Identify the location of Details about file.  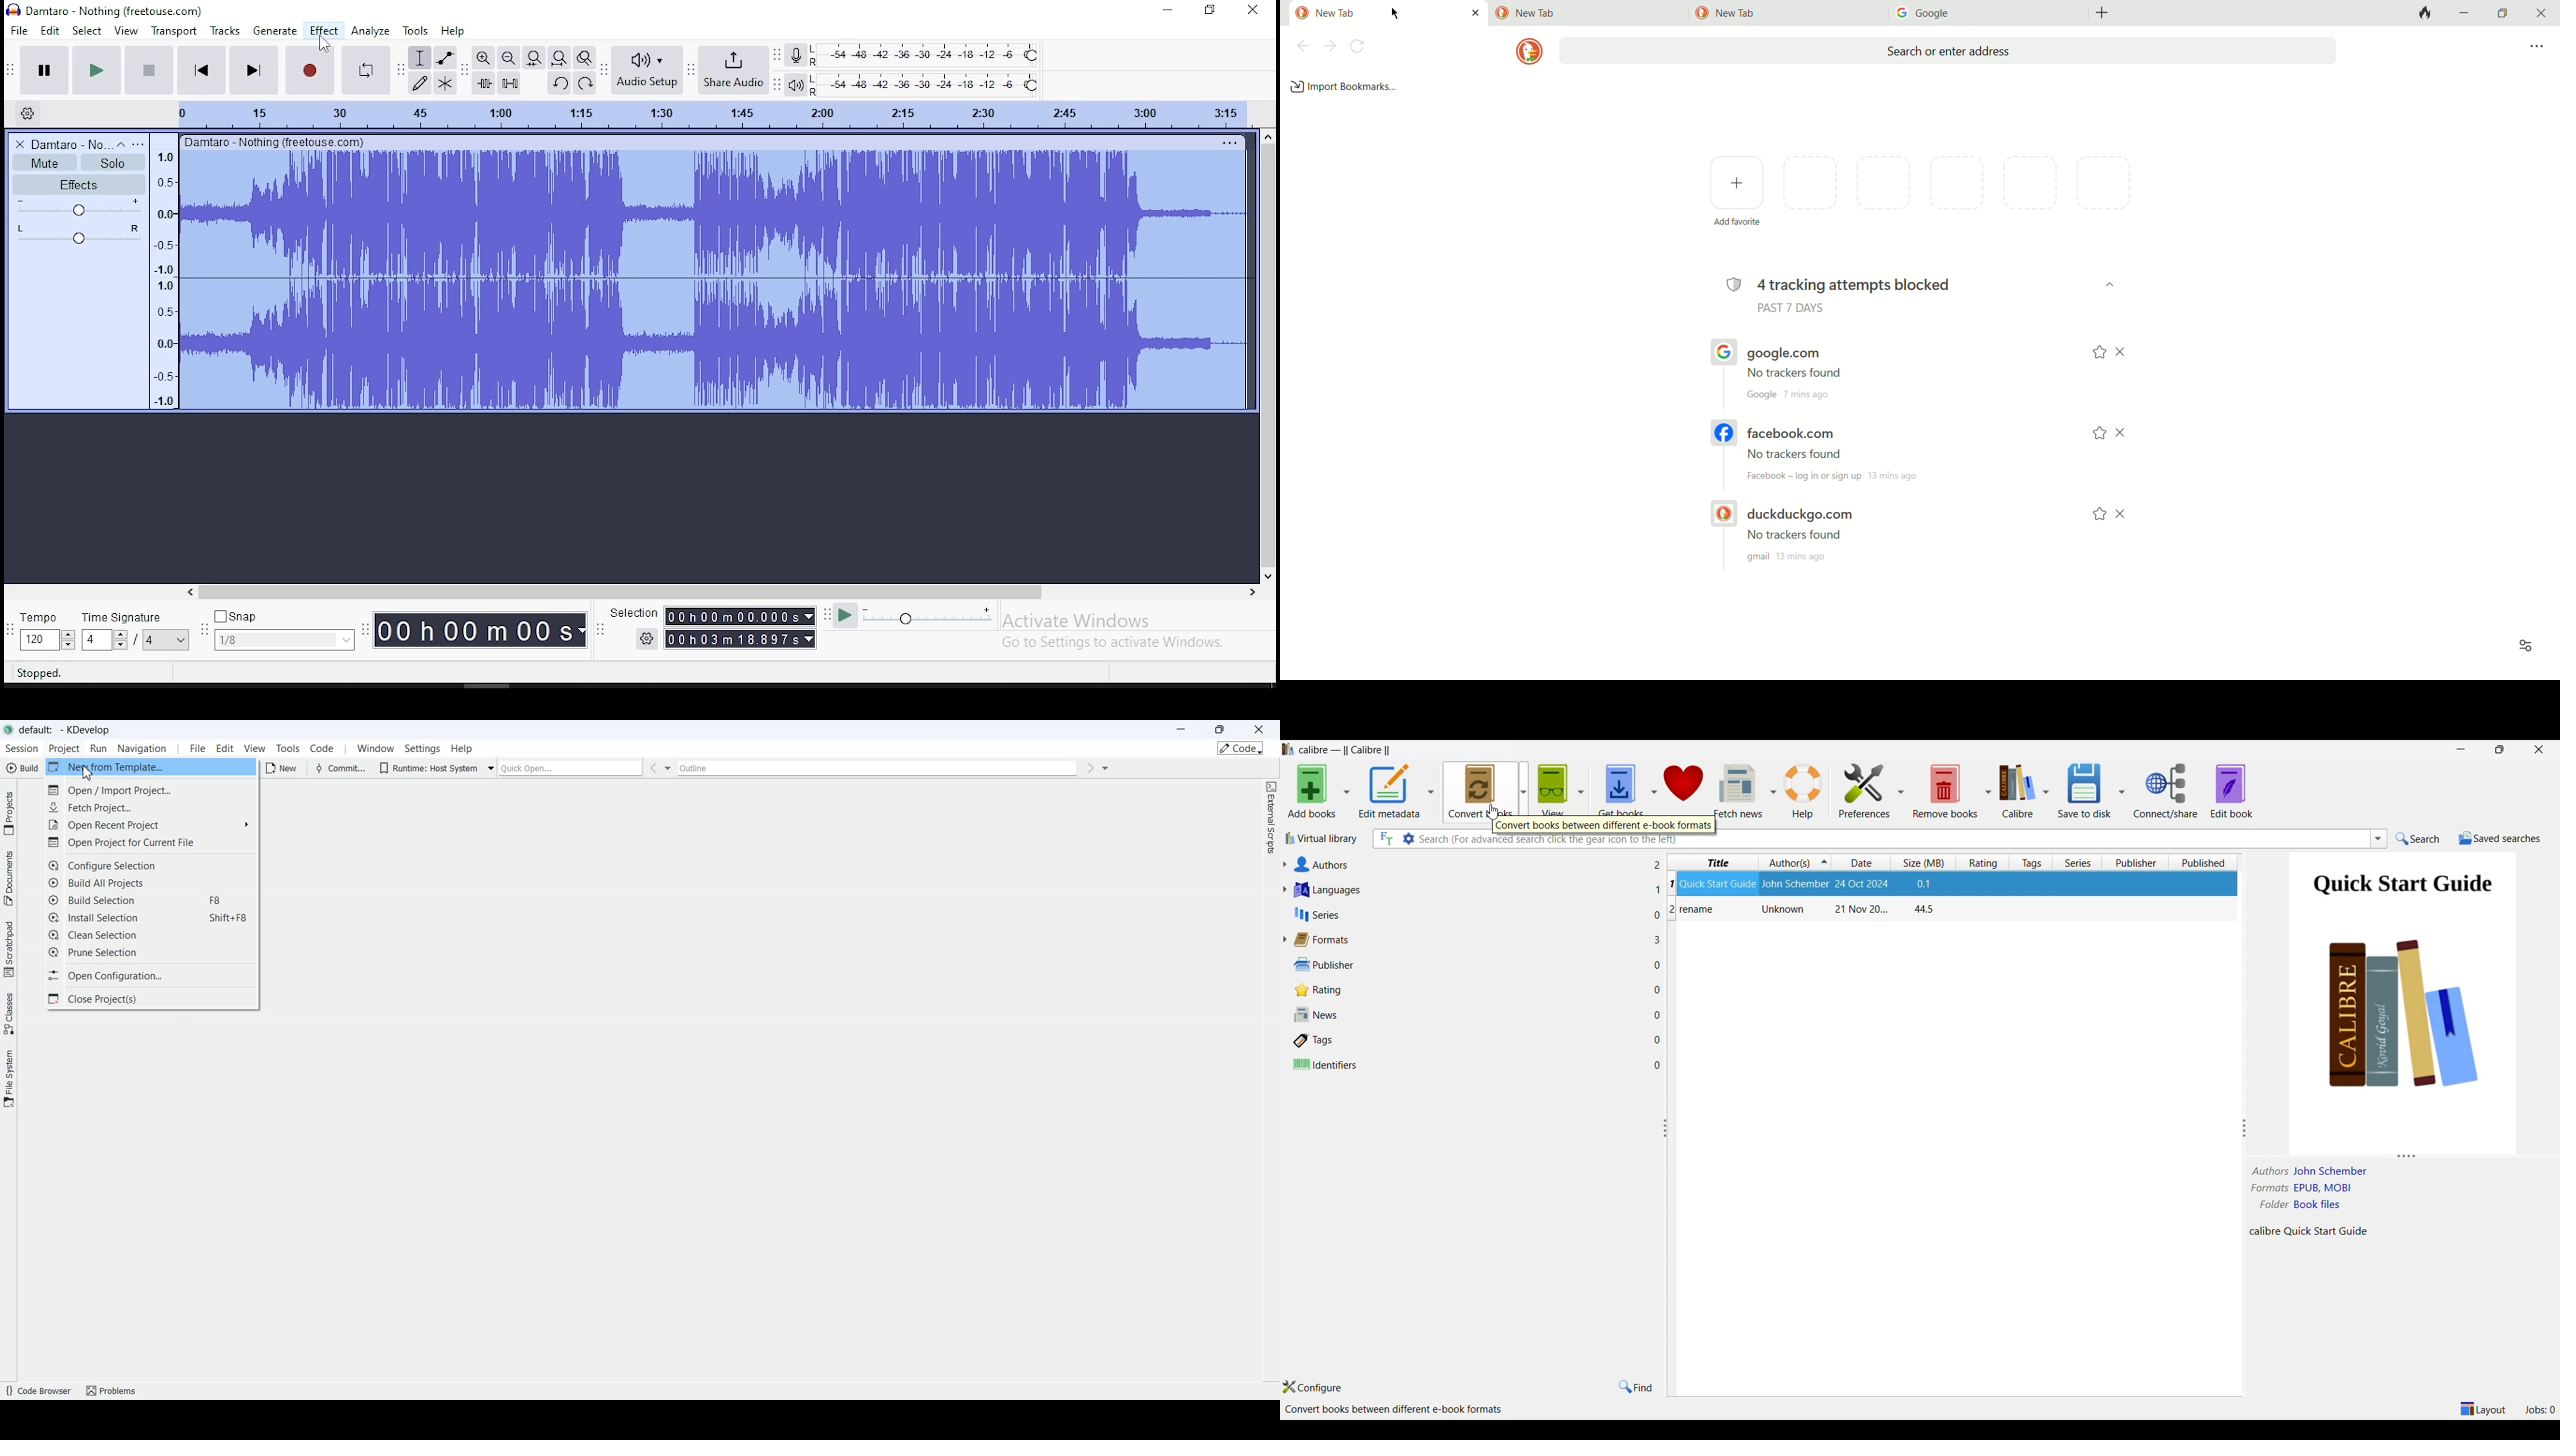
(2311, 1231).